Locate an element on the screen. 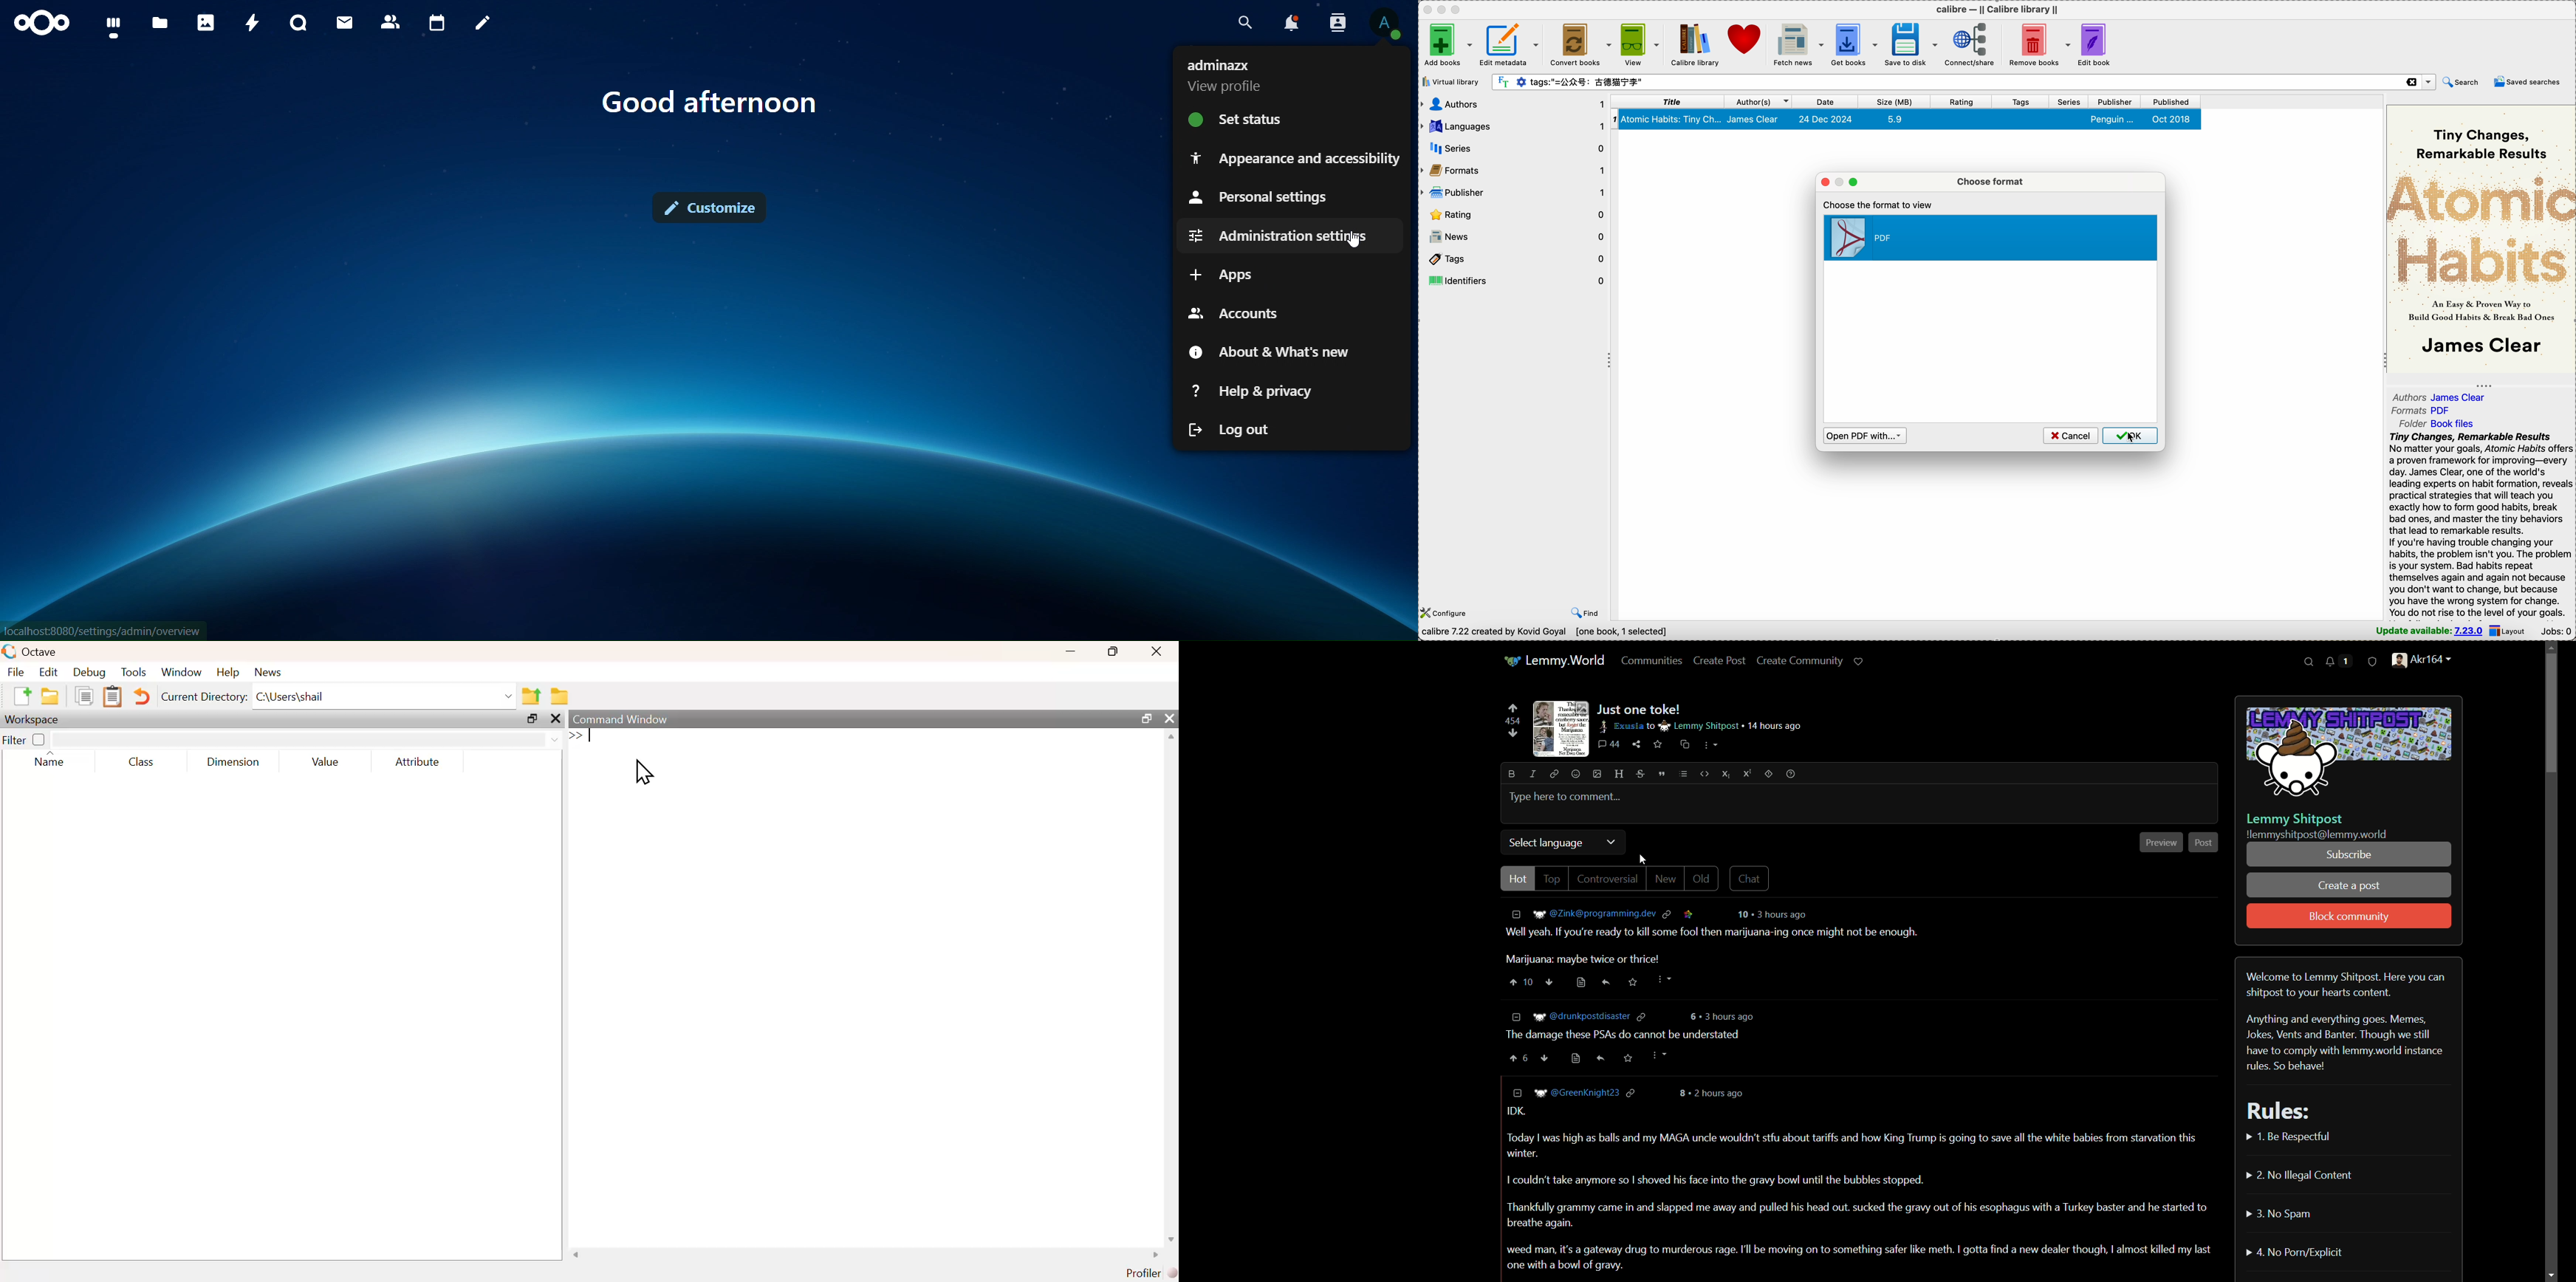 The width and height of the screenshot is (2576, 1288). calendar is located at coordinates (437, 21).